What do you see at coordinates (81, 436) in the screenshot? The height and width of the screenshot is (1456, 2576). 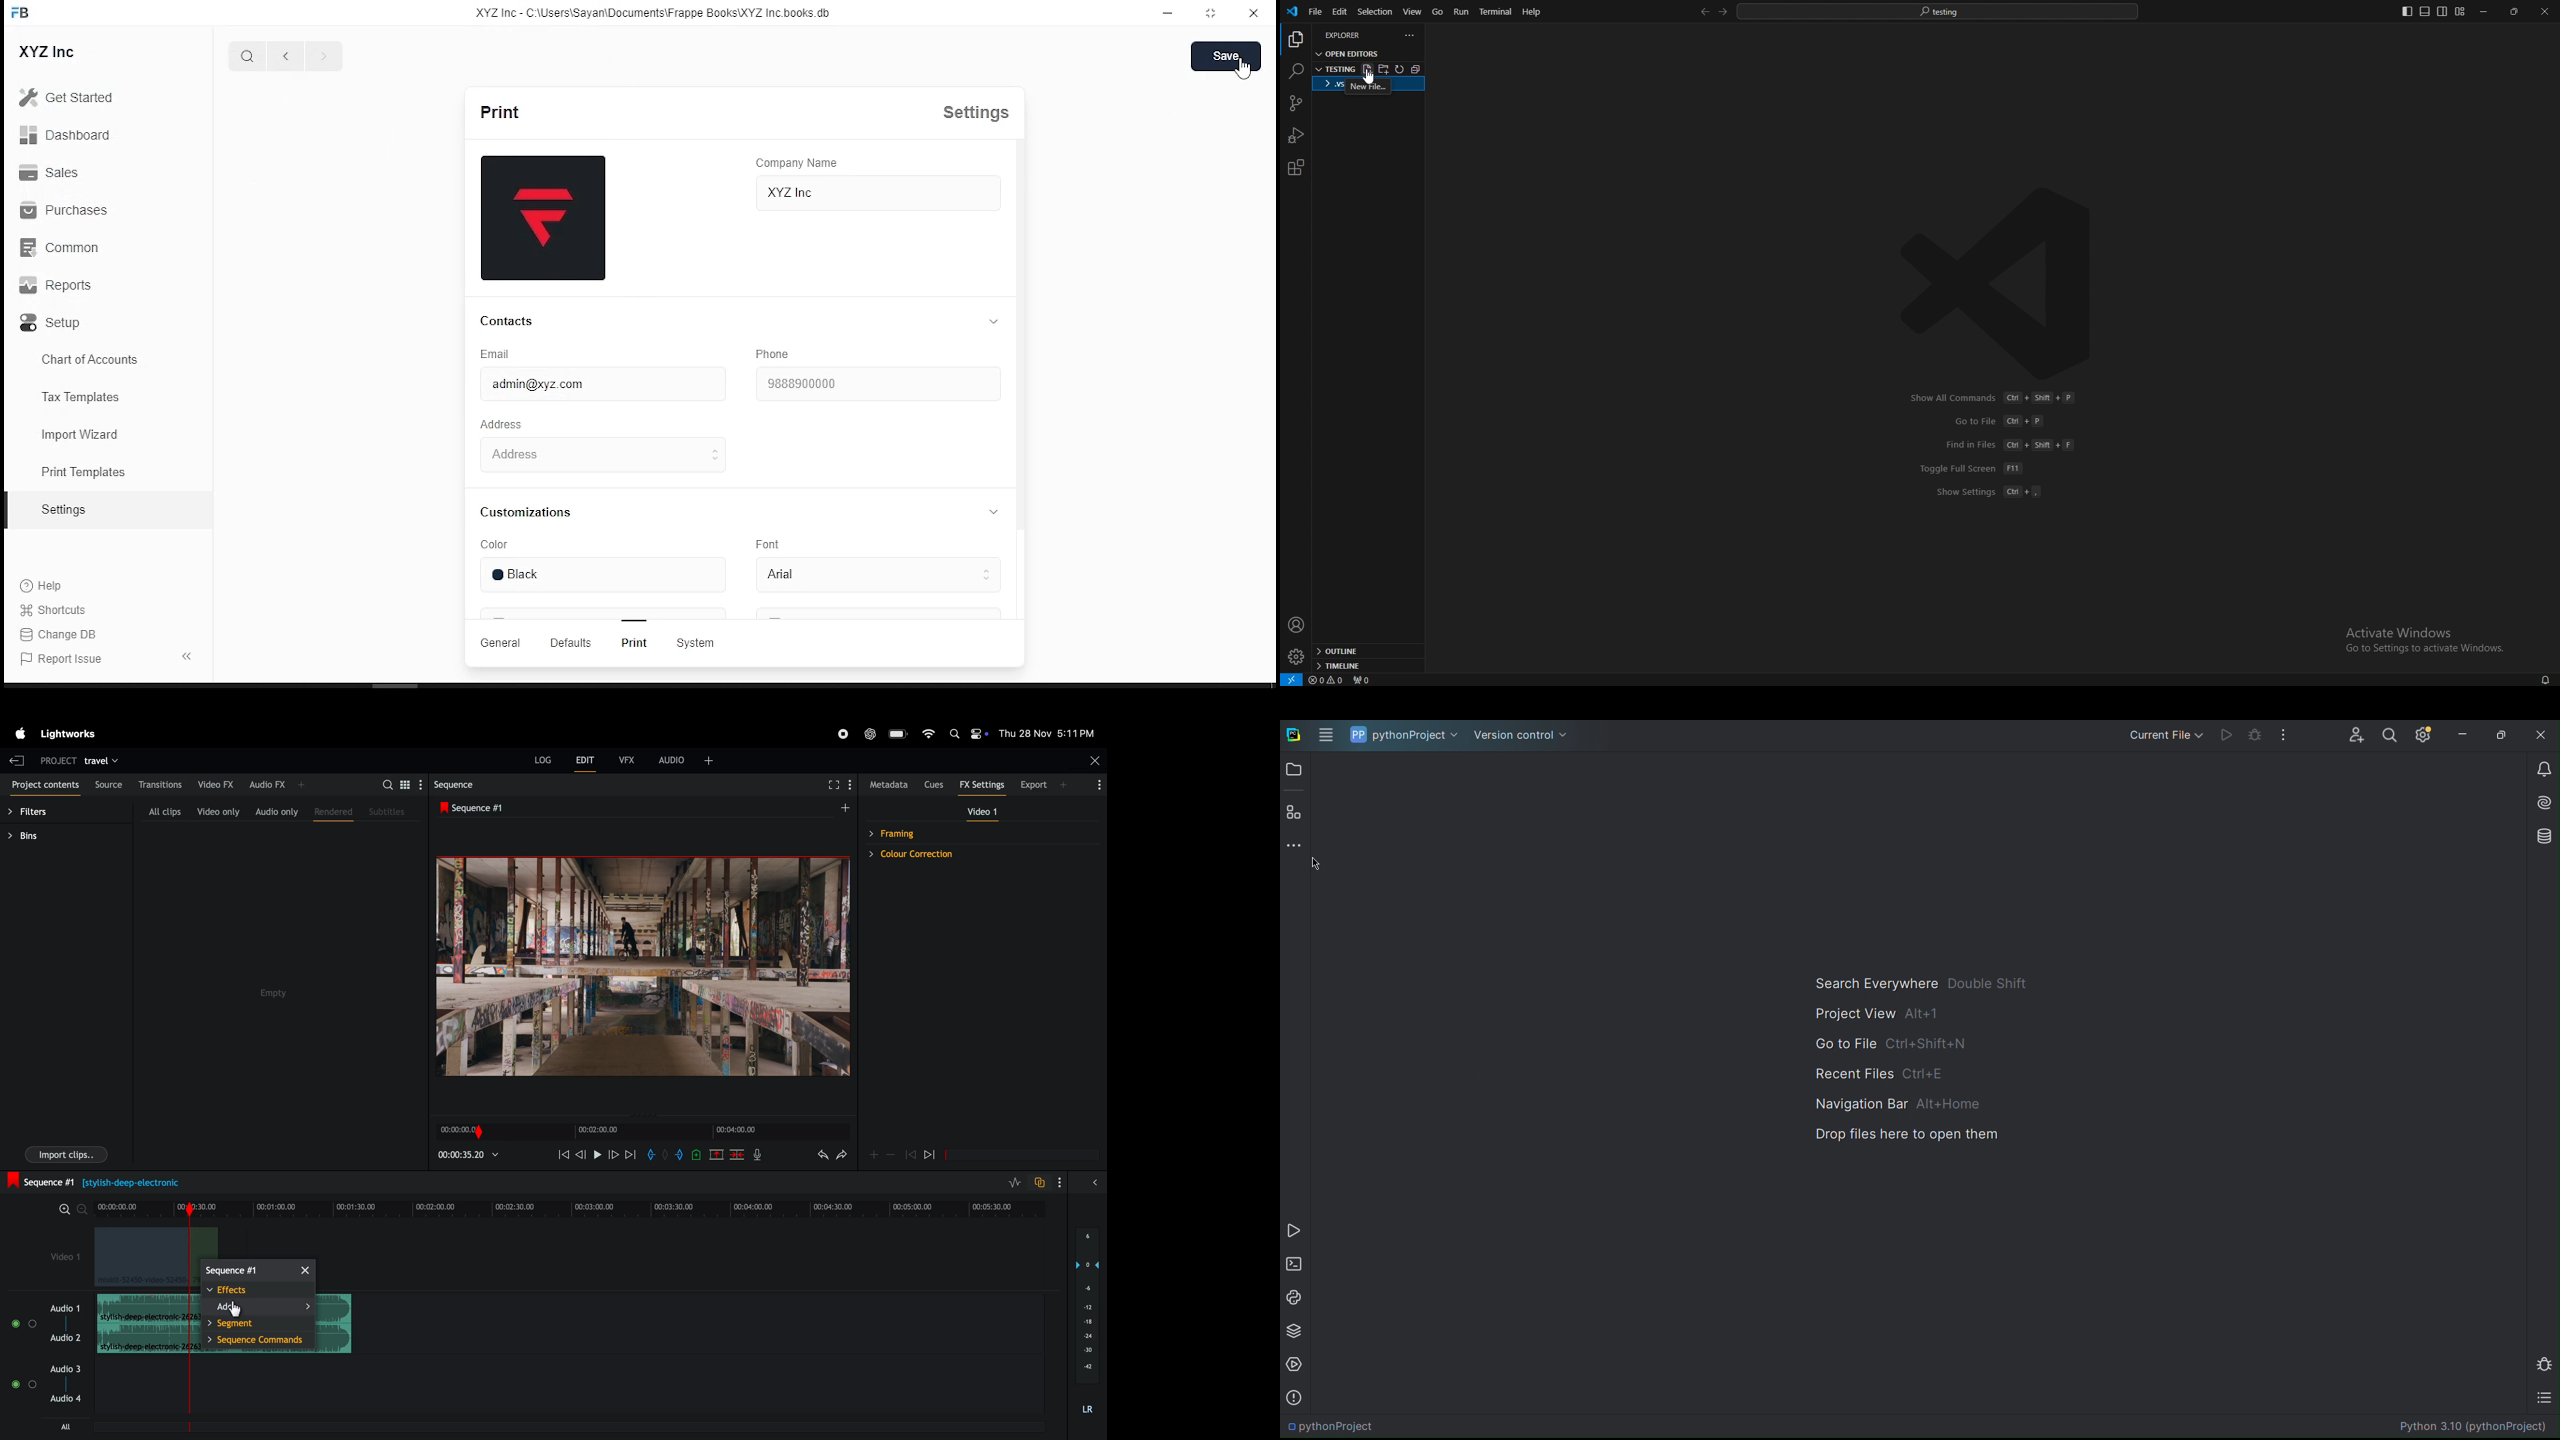 I see `import wizard` at bounding box center [81, 436].